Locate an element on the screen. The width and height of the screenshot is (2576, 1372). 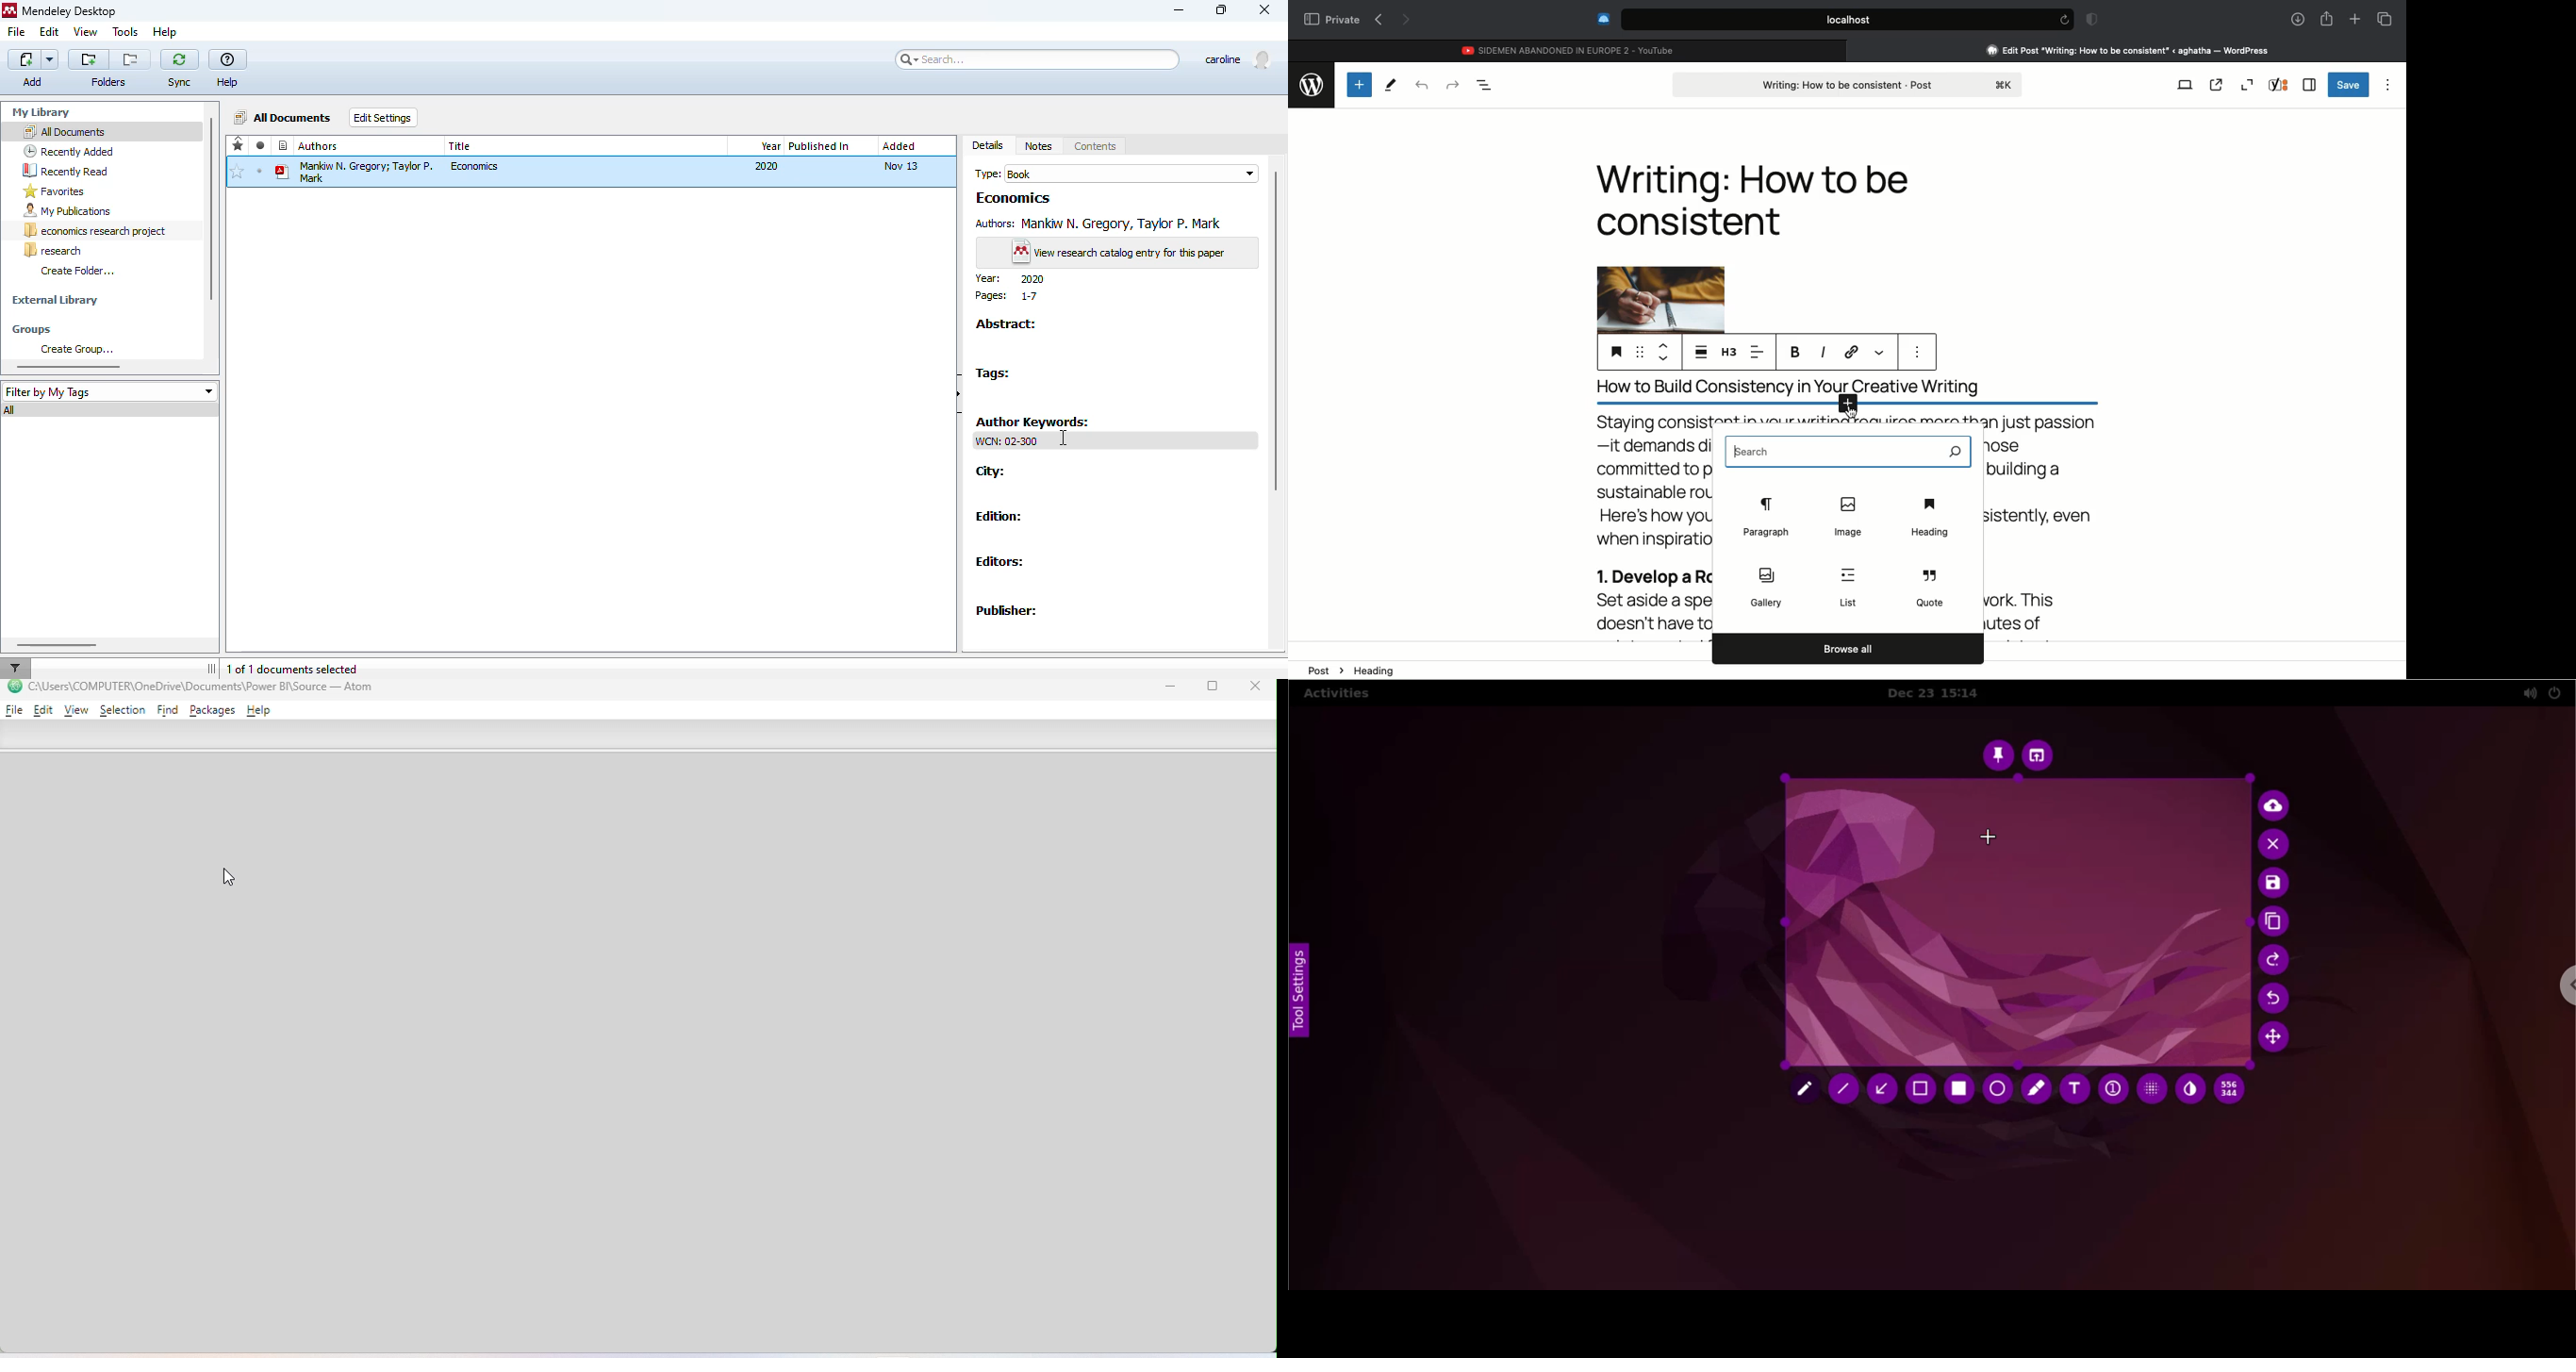
hide document details is located at coordinates (960, 392).